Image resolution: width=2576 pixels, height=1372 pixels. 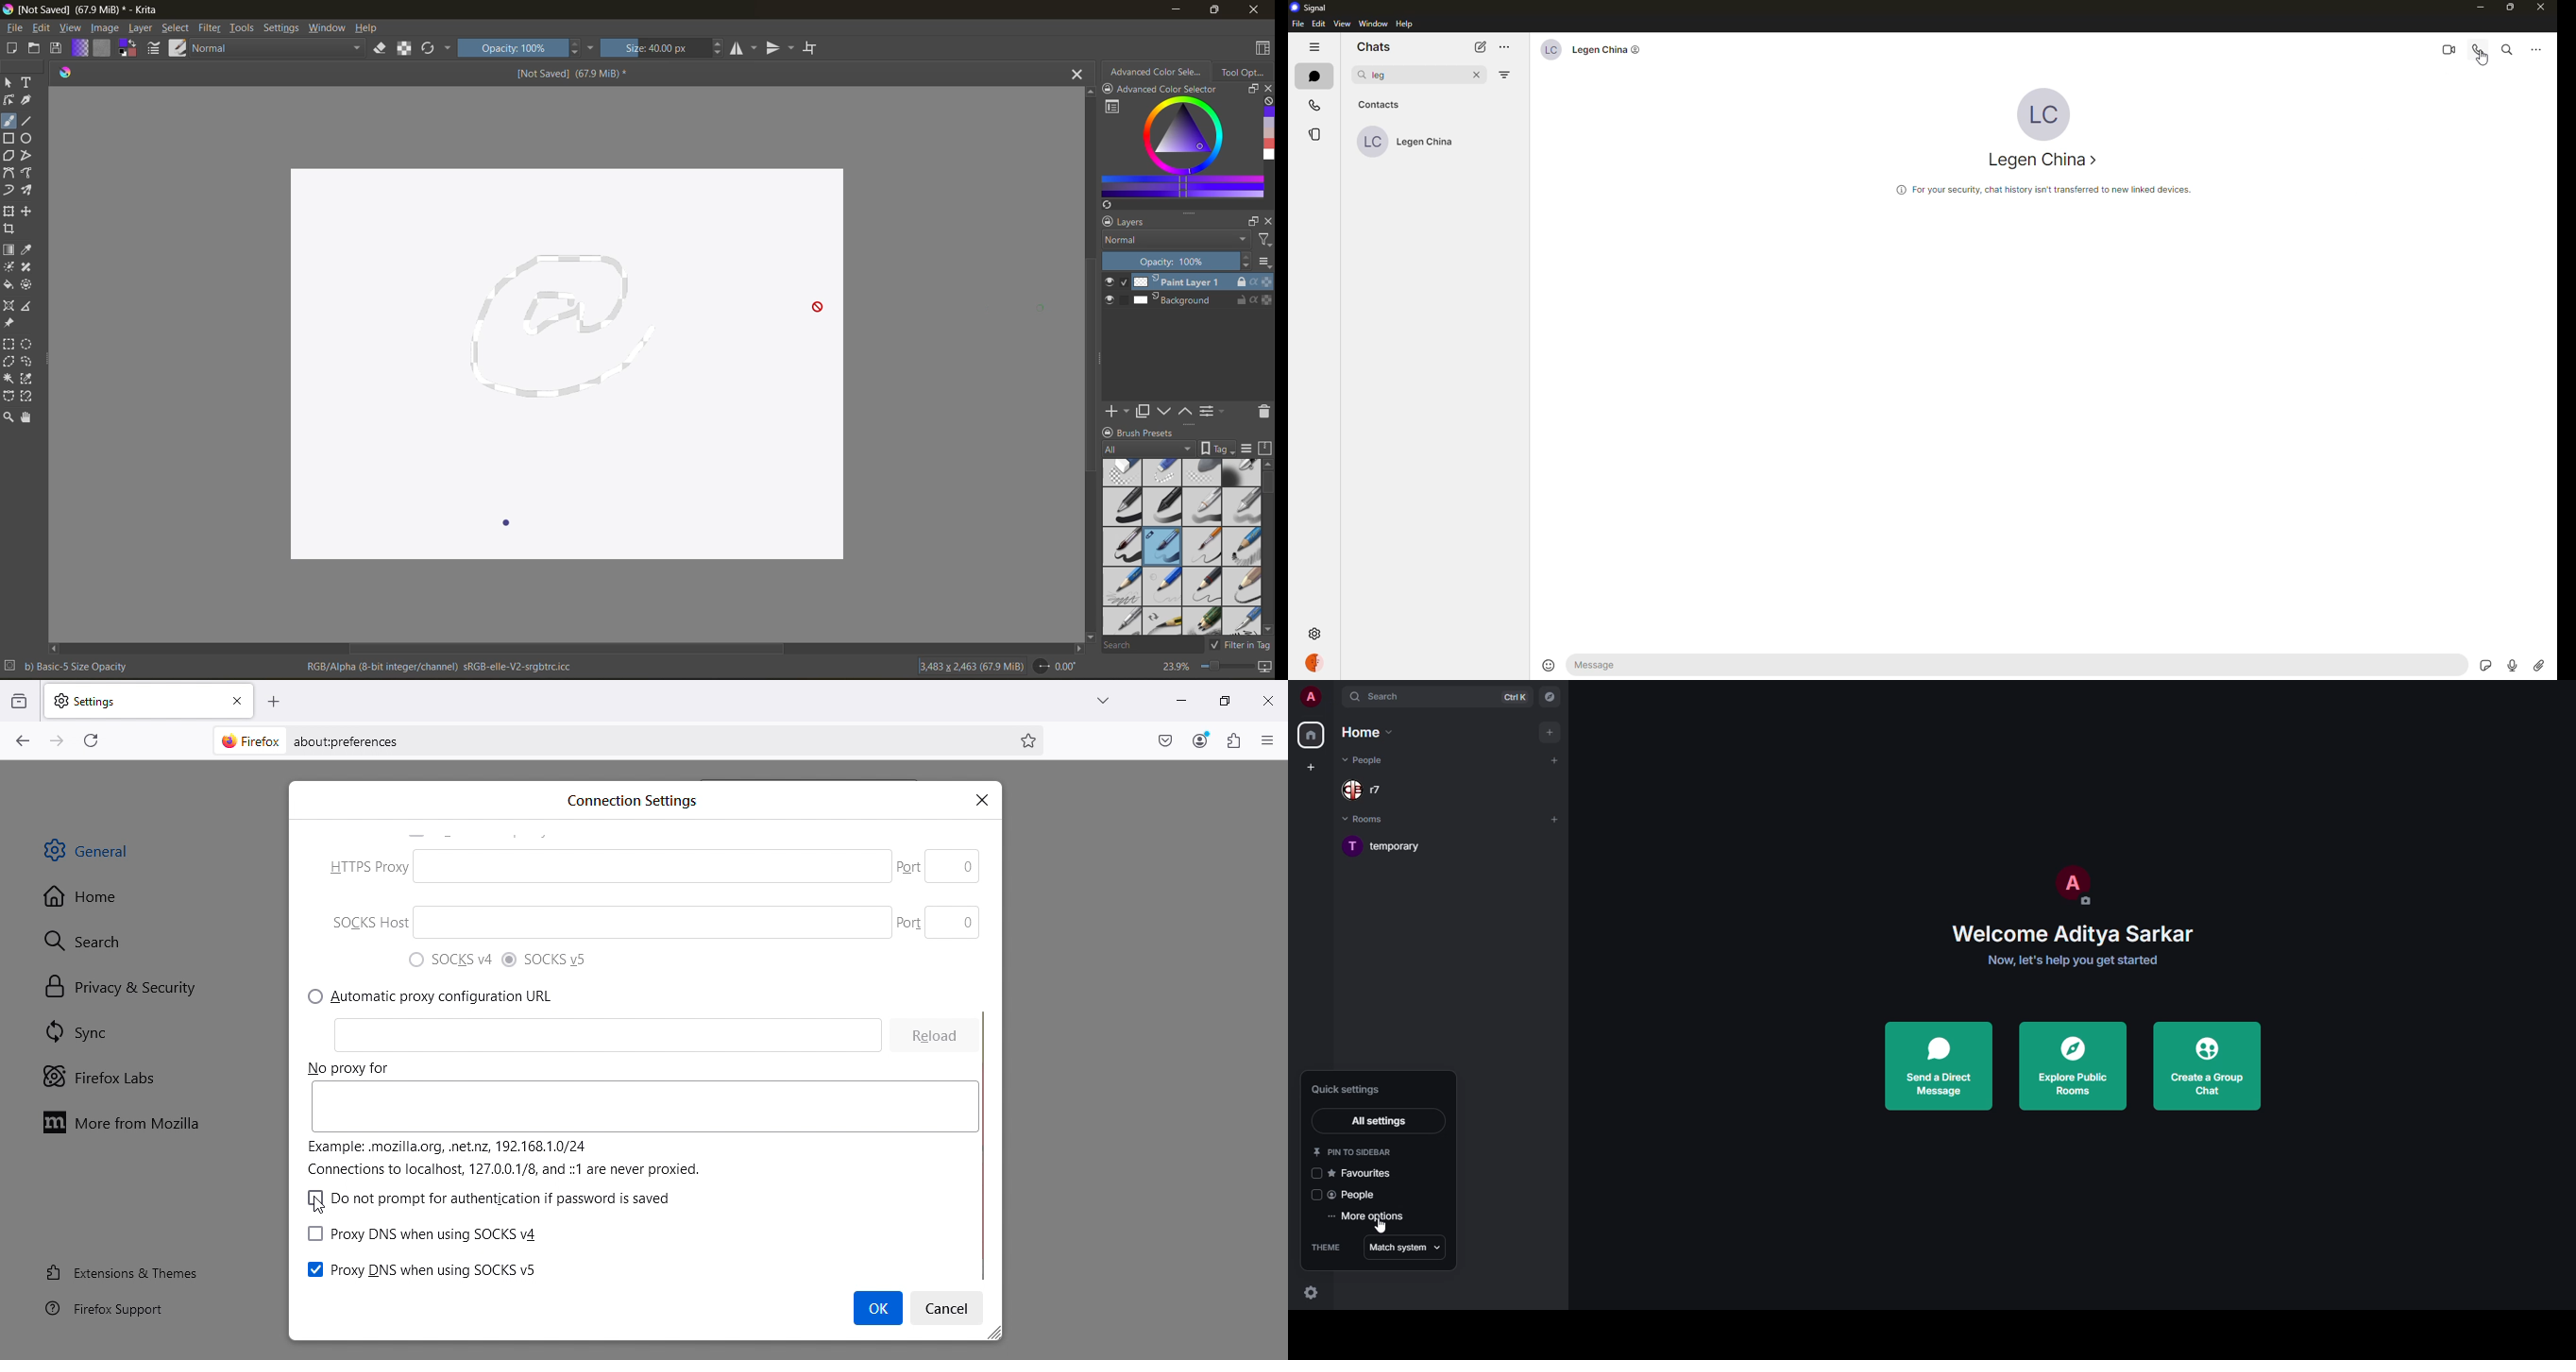 What do you see at coordinates (246, 740) in the screenshot?
I see `firefox logo` at bounding box center [246, 740].